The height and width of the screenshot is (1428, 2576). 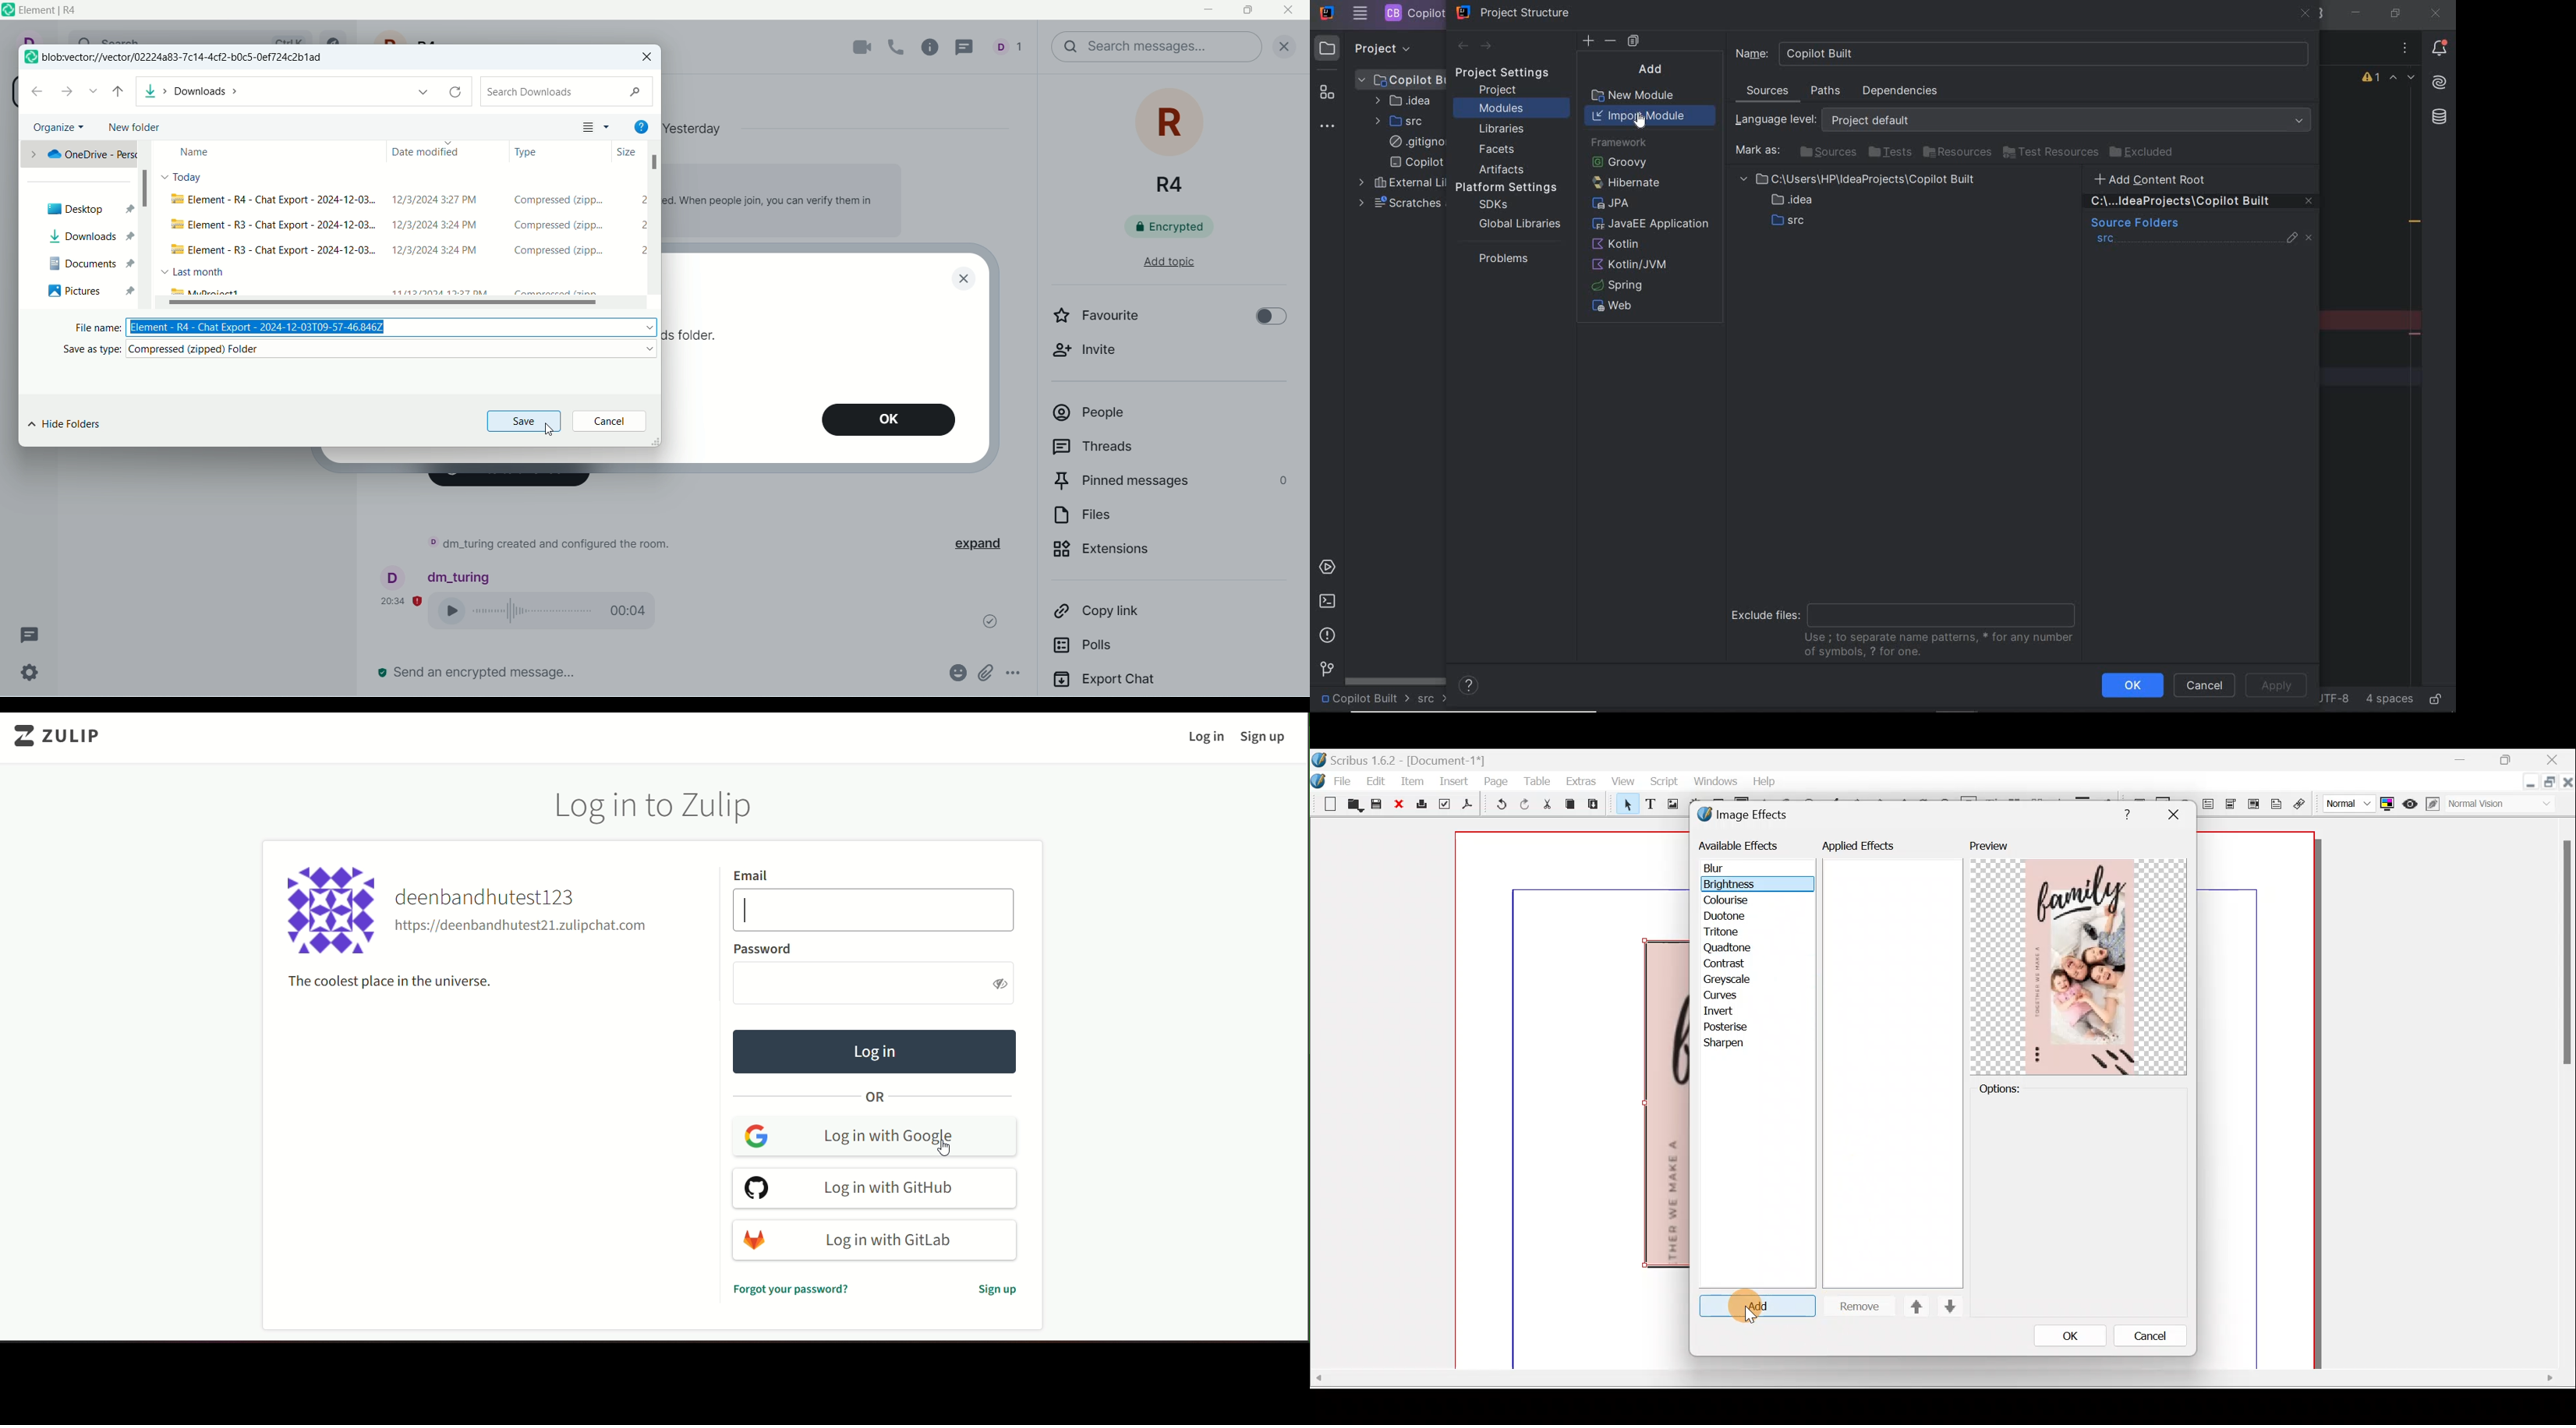 I want to click on close, so click(x=1290, y=11).